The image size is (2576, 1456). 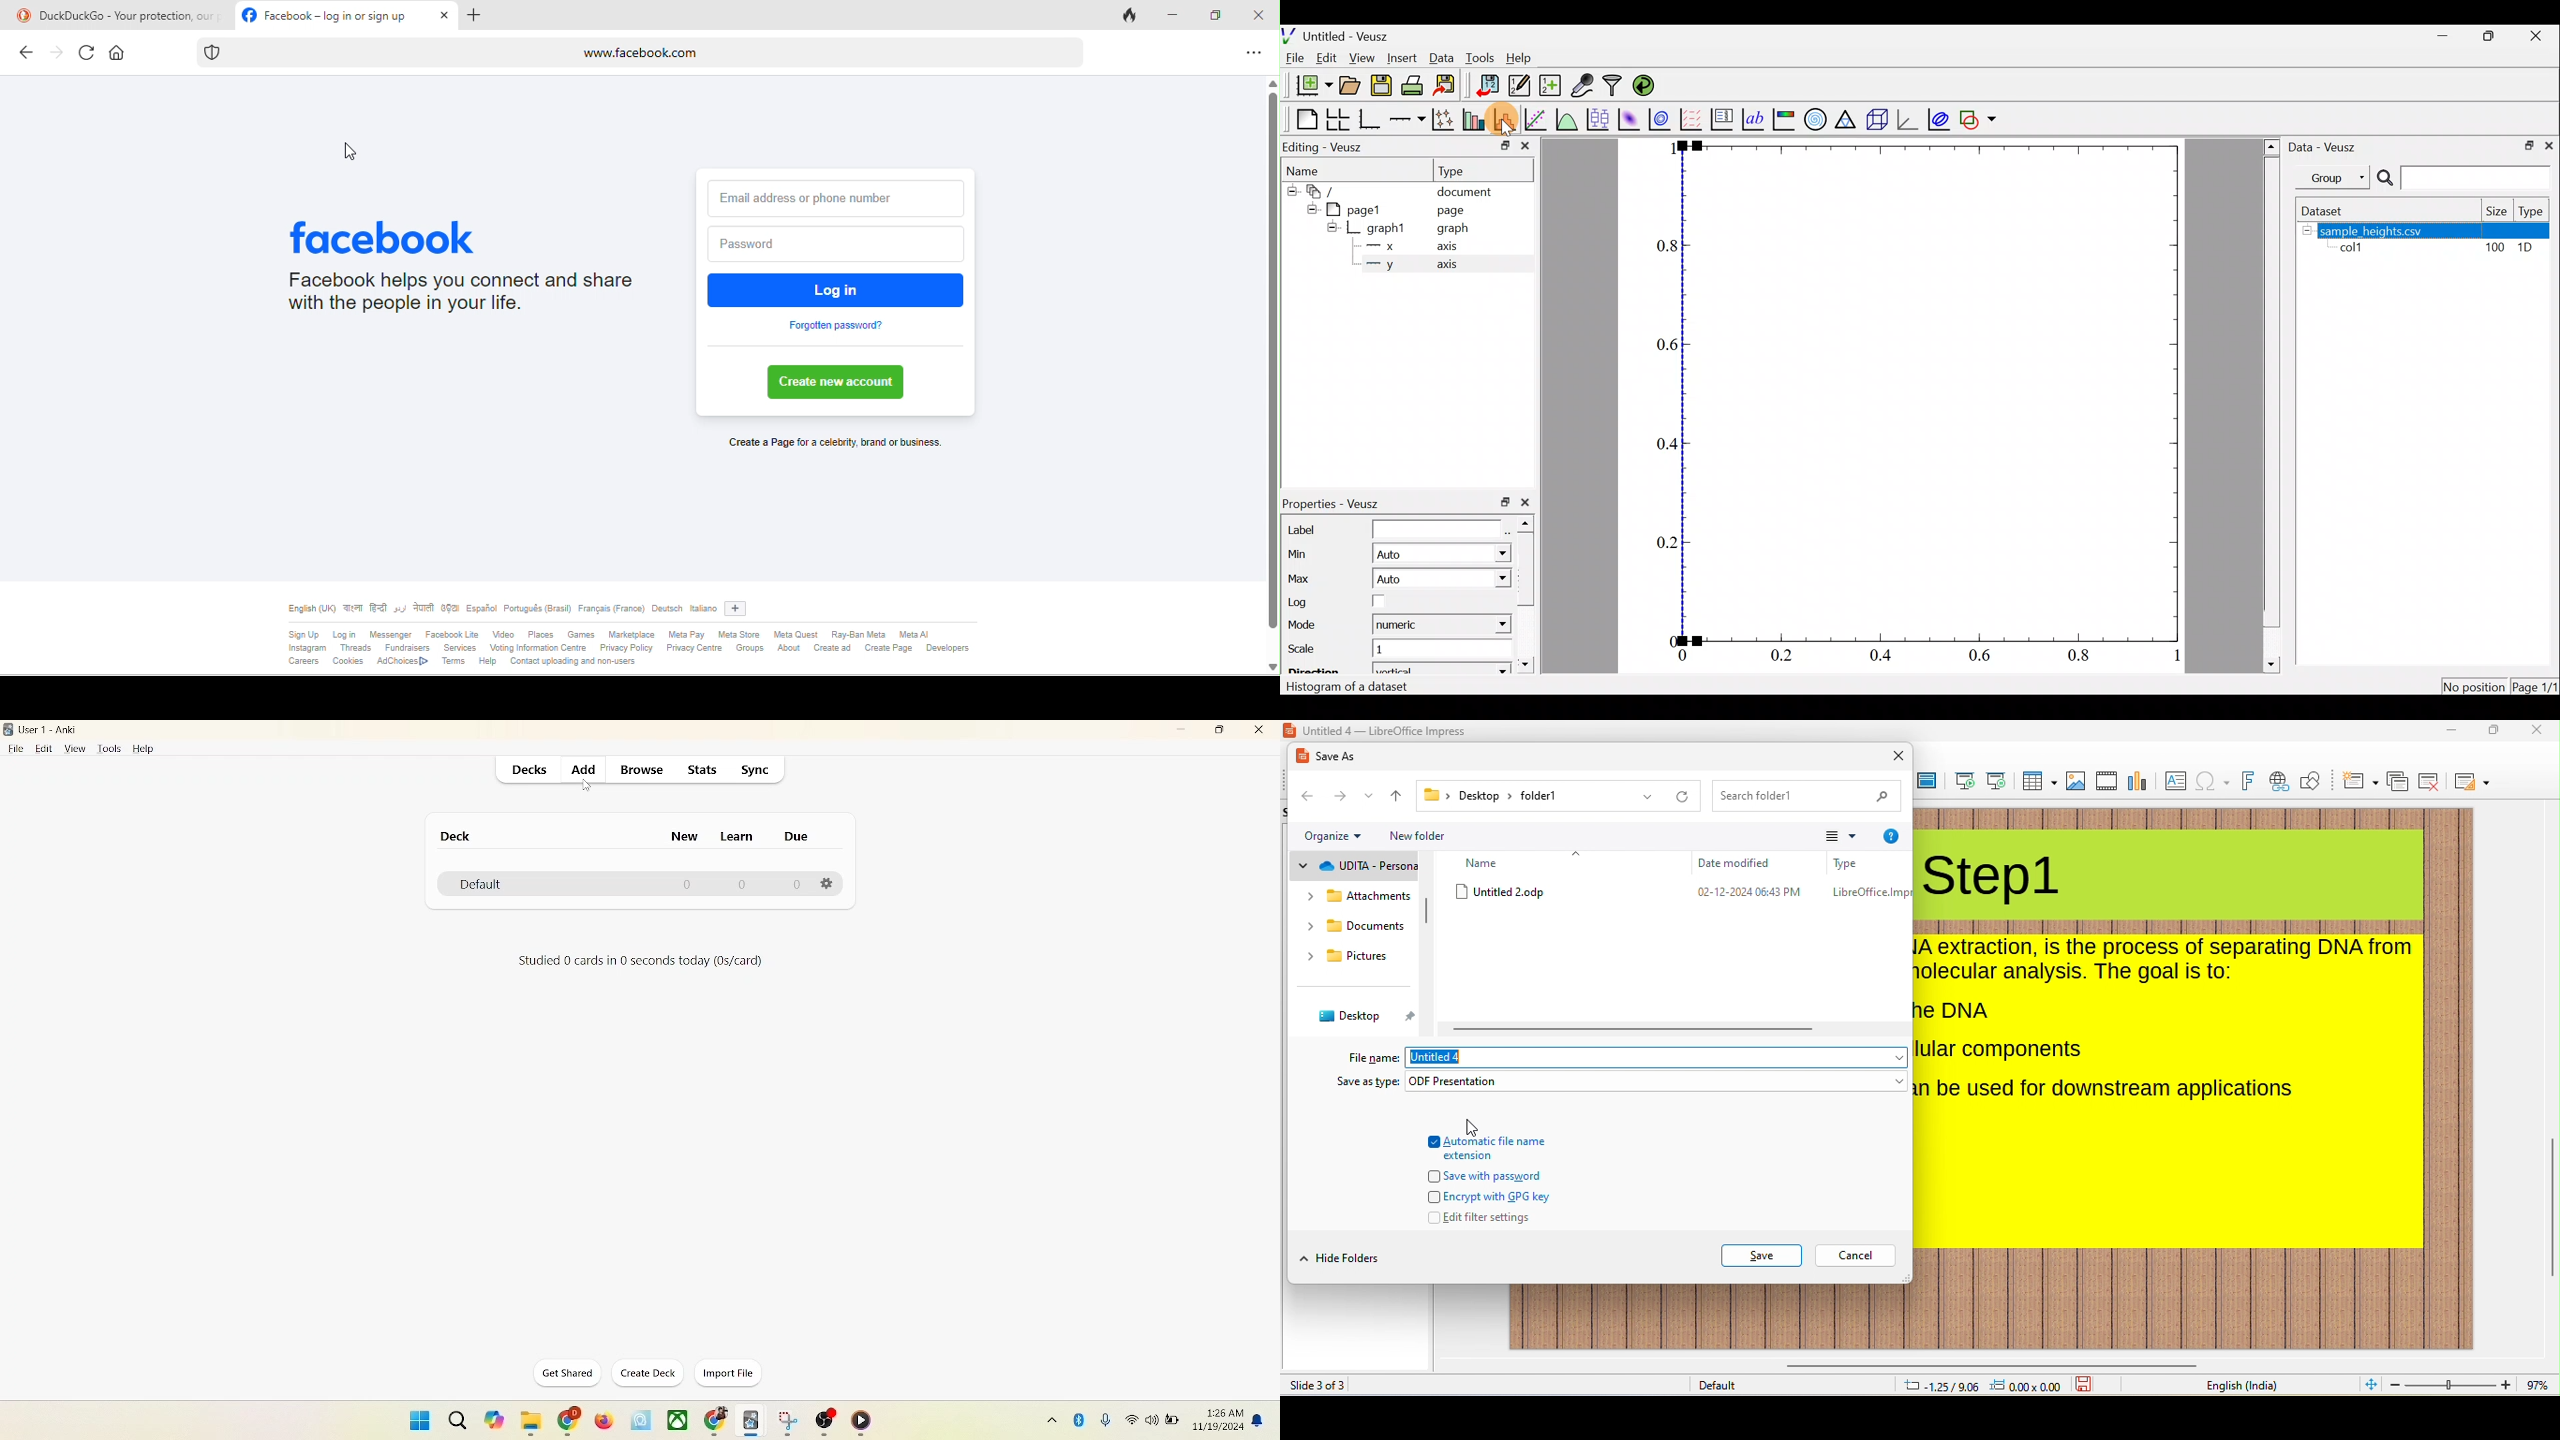 I want to click on learn, so click(x=742, y=837).